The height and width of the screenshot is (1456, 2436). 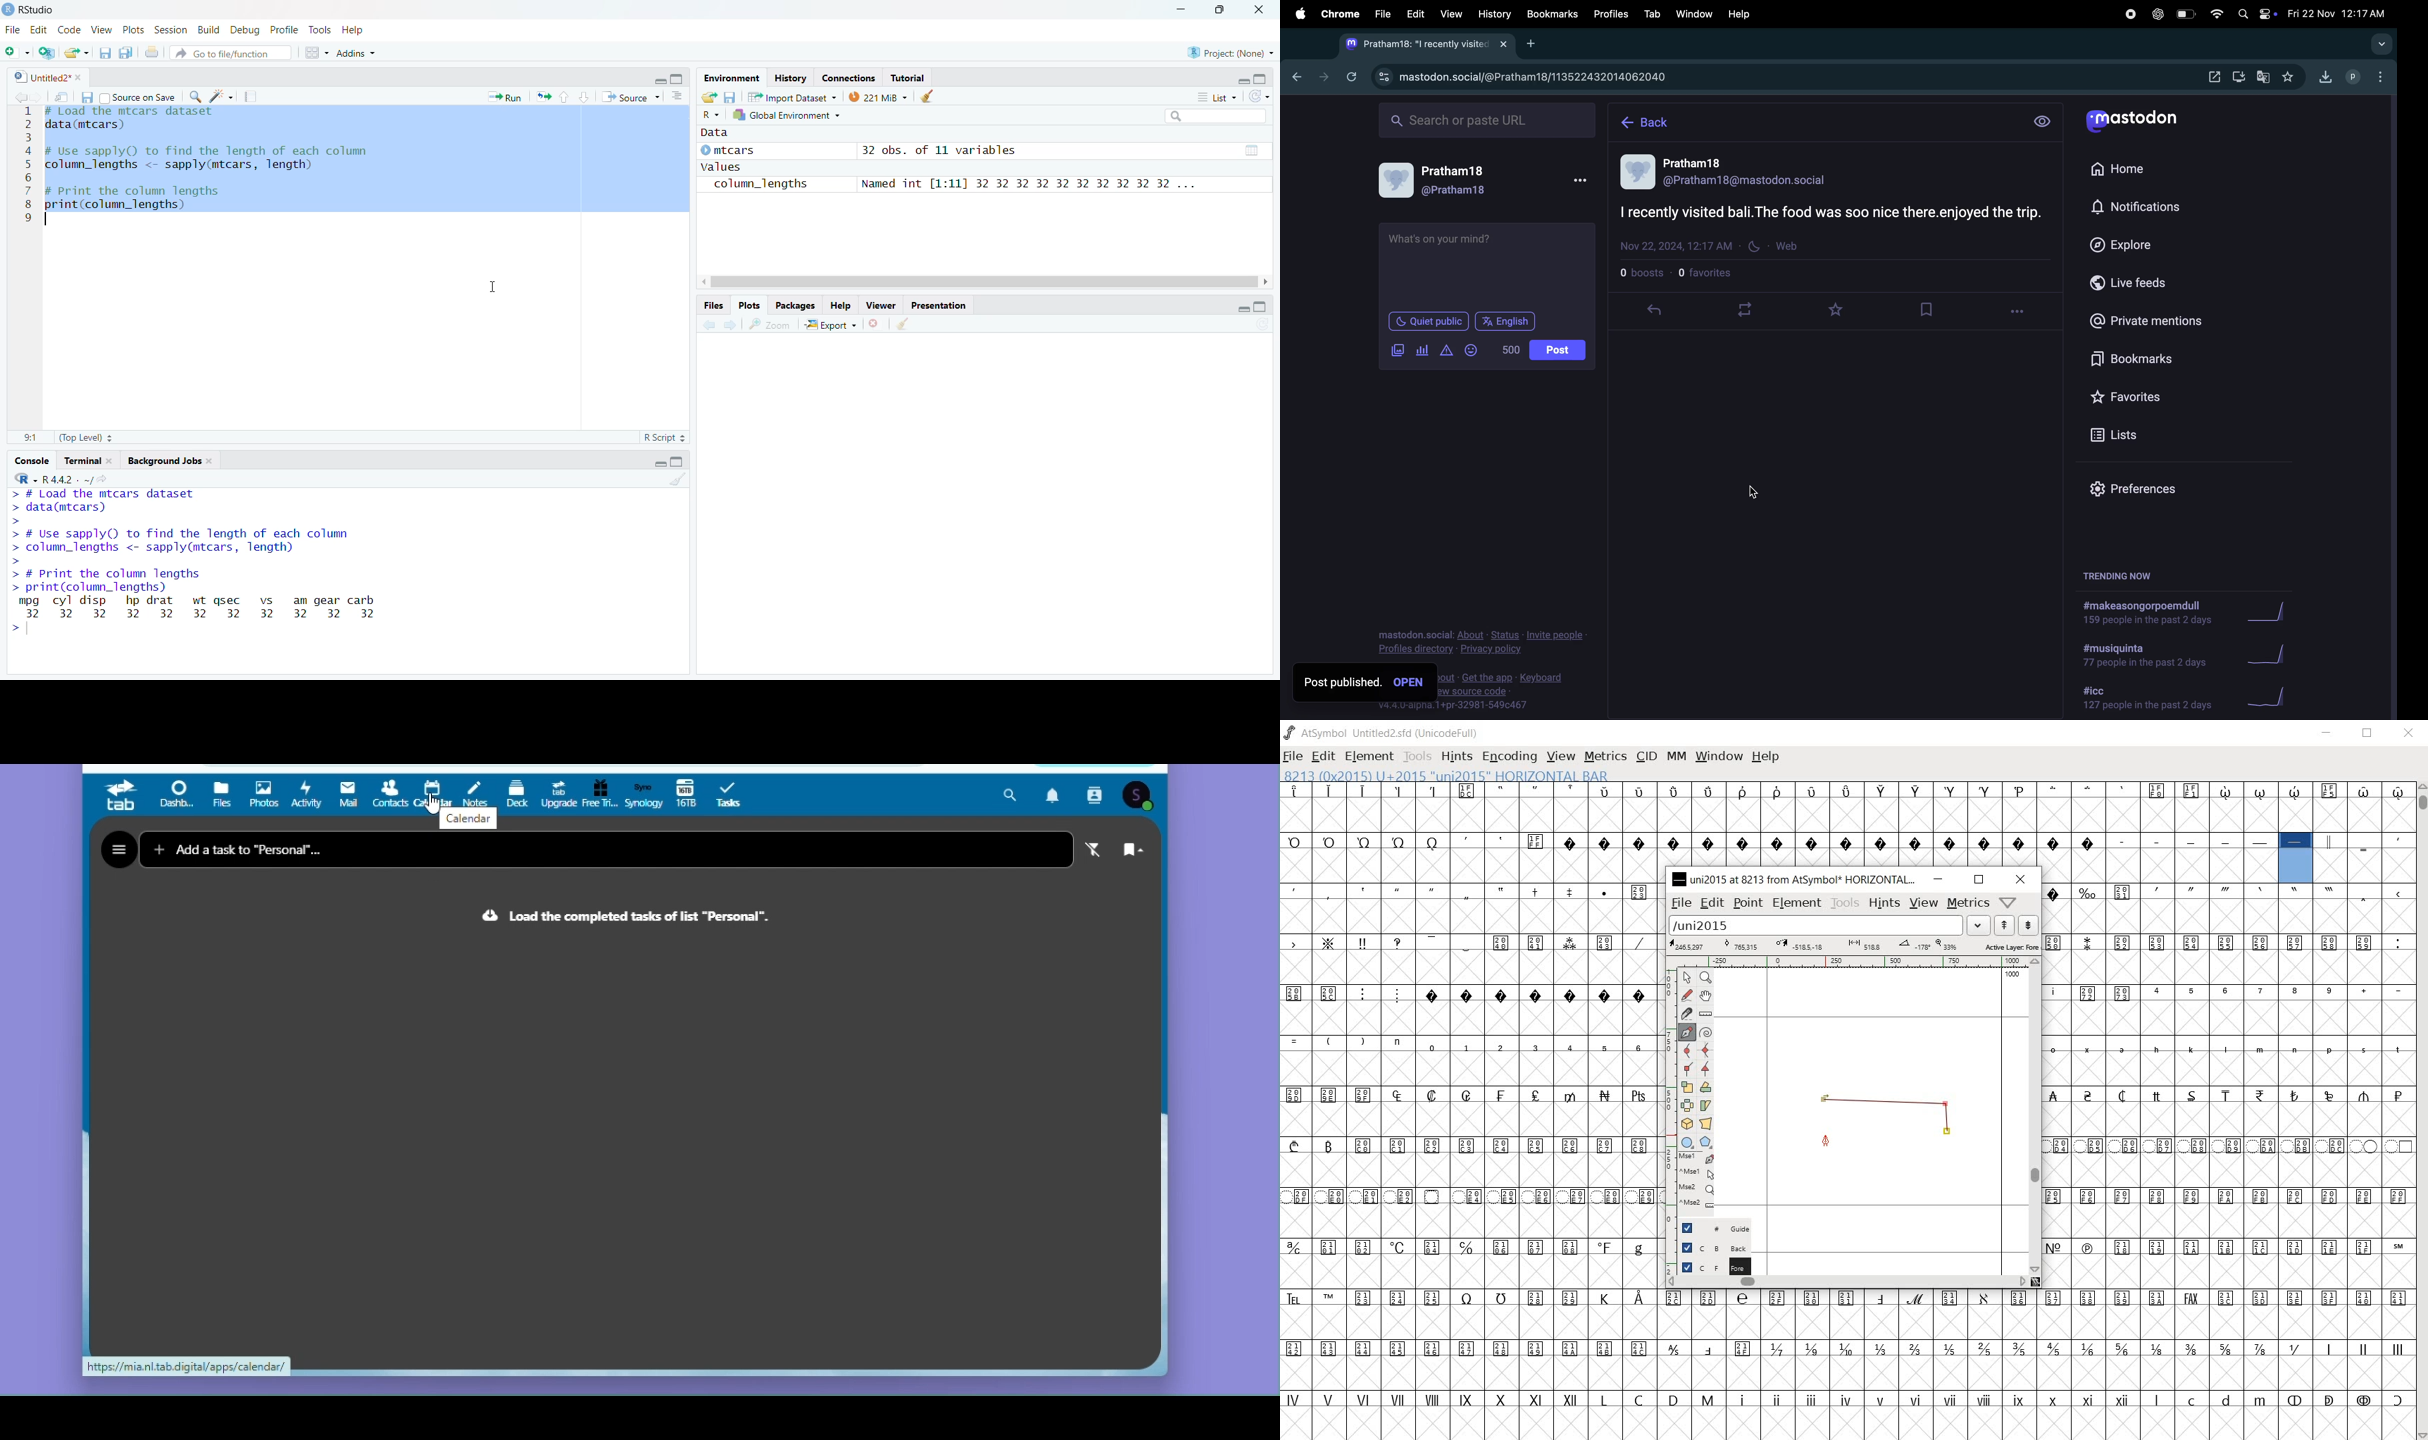 What do you see at coordinates (1706, 1141) in the screenshot?
I see `polygon or star` at bounding box center [1706, 1141].